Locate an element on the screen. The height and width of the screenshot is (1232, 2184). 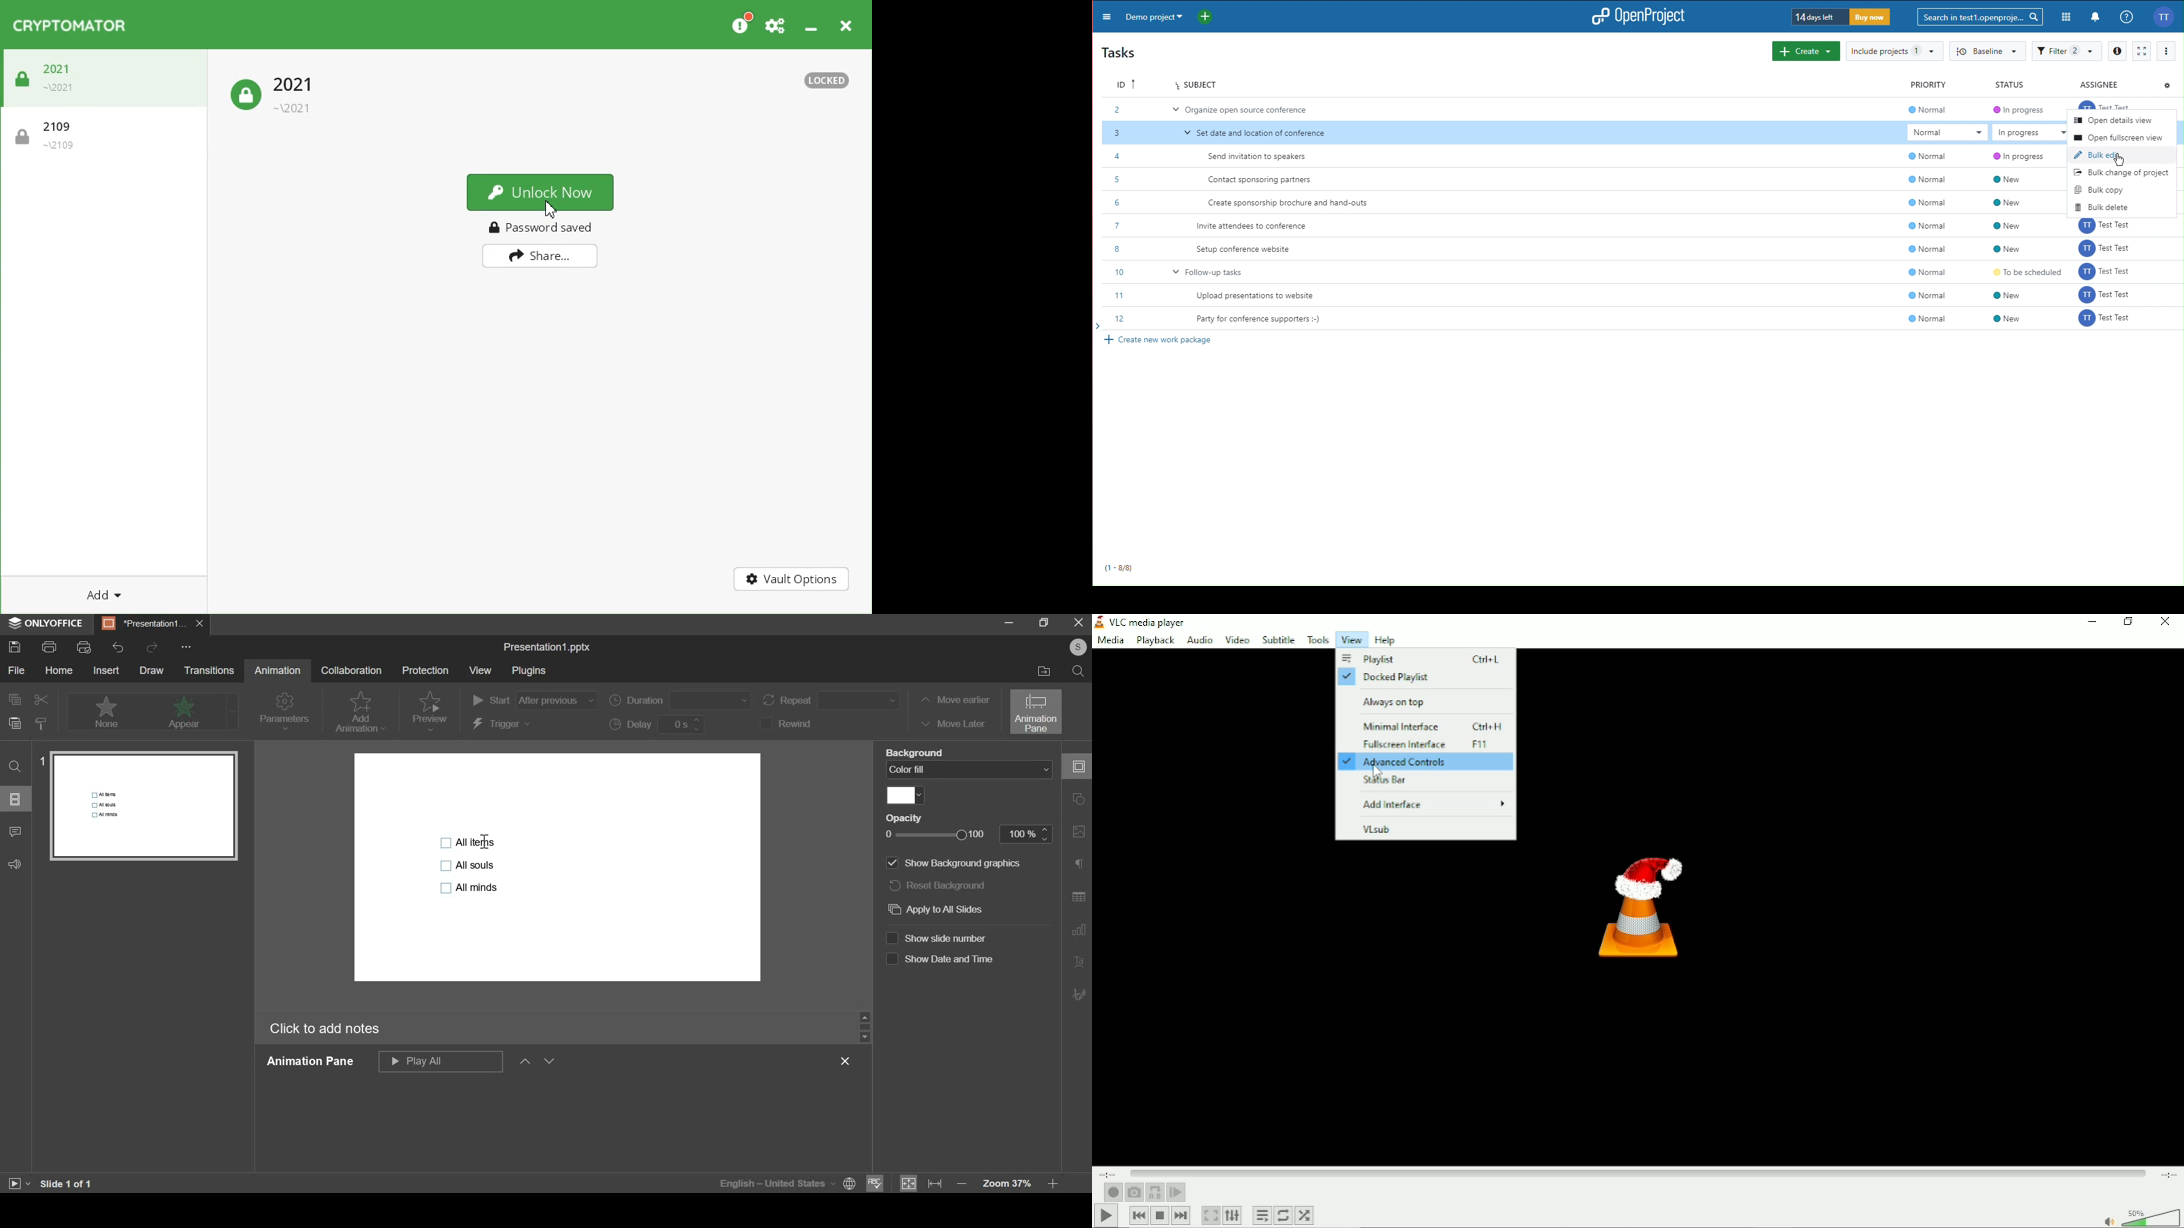
 is located at coordinates (2106, 274).